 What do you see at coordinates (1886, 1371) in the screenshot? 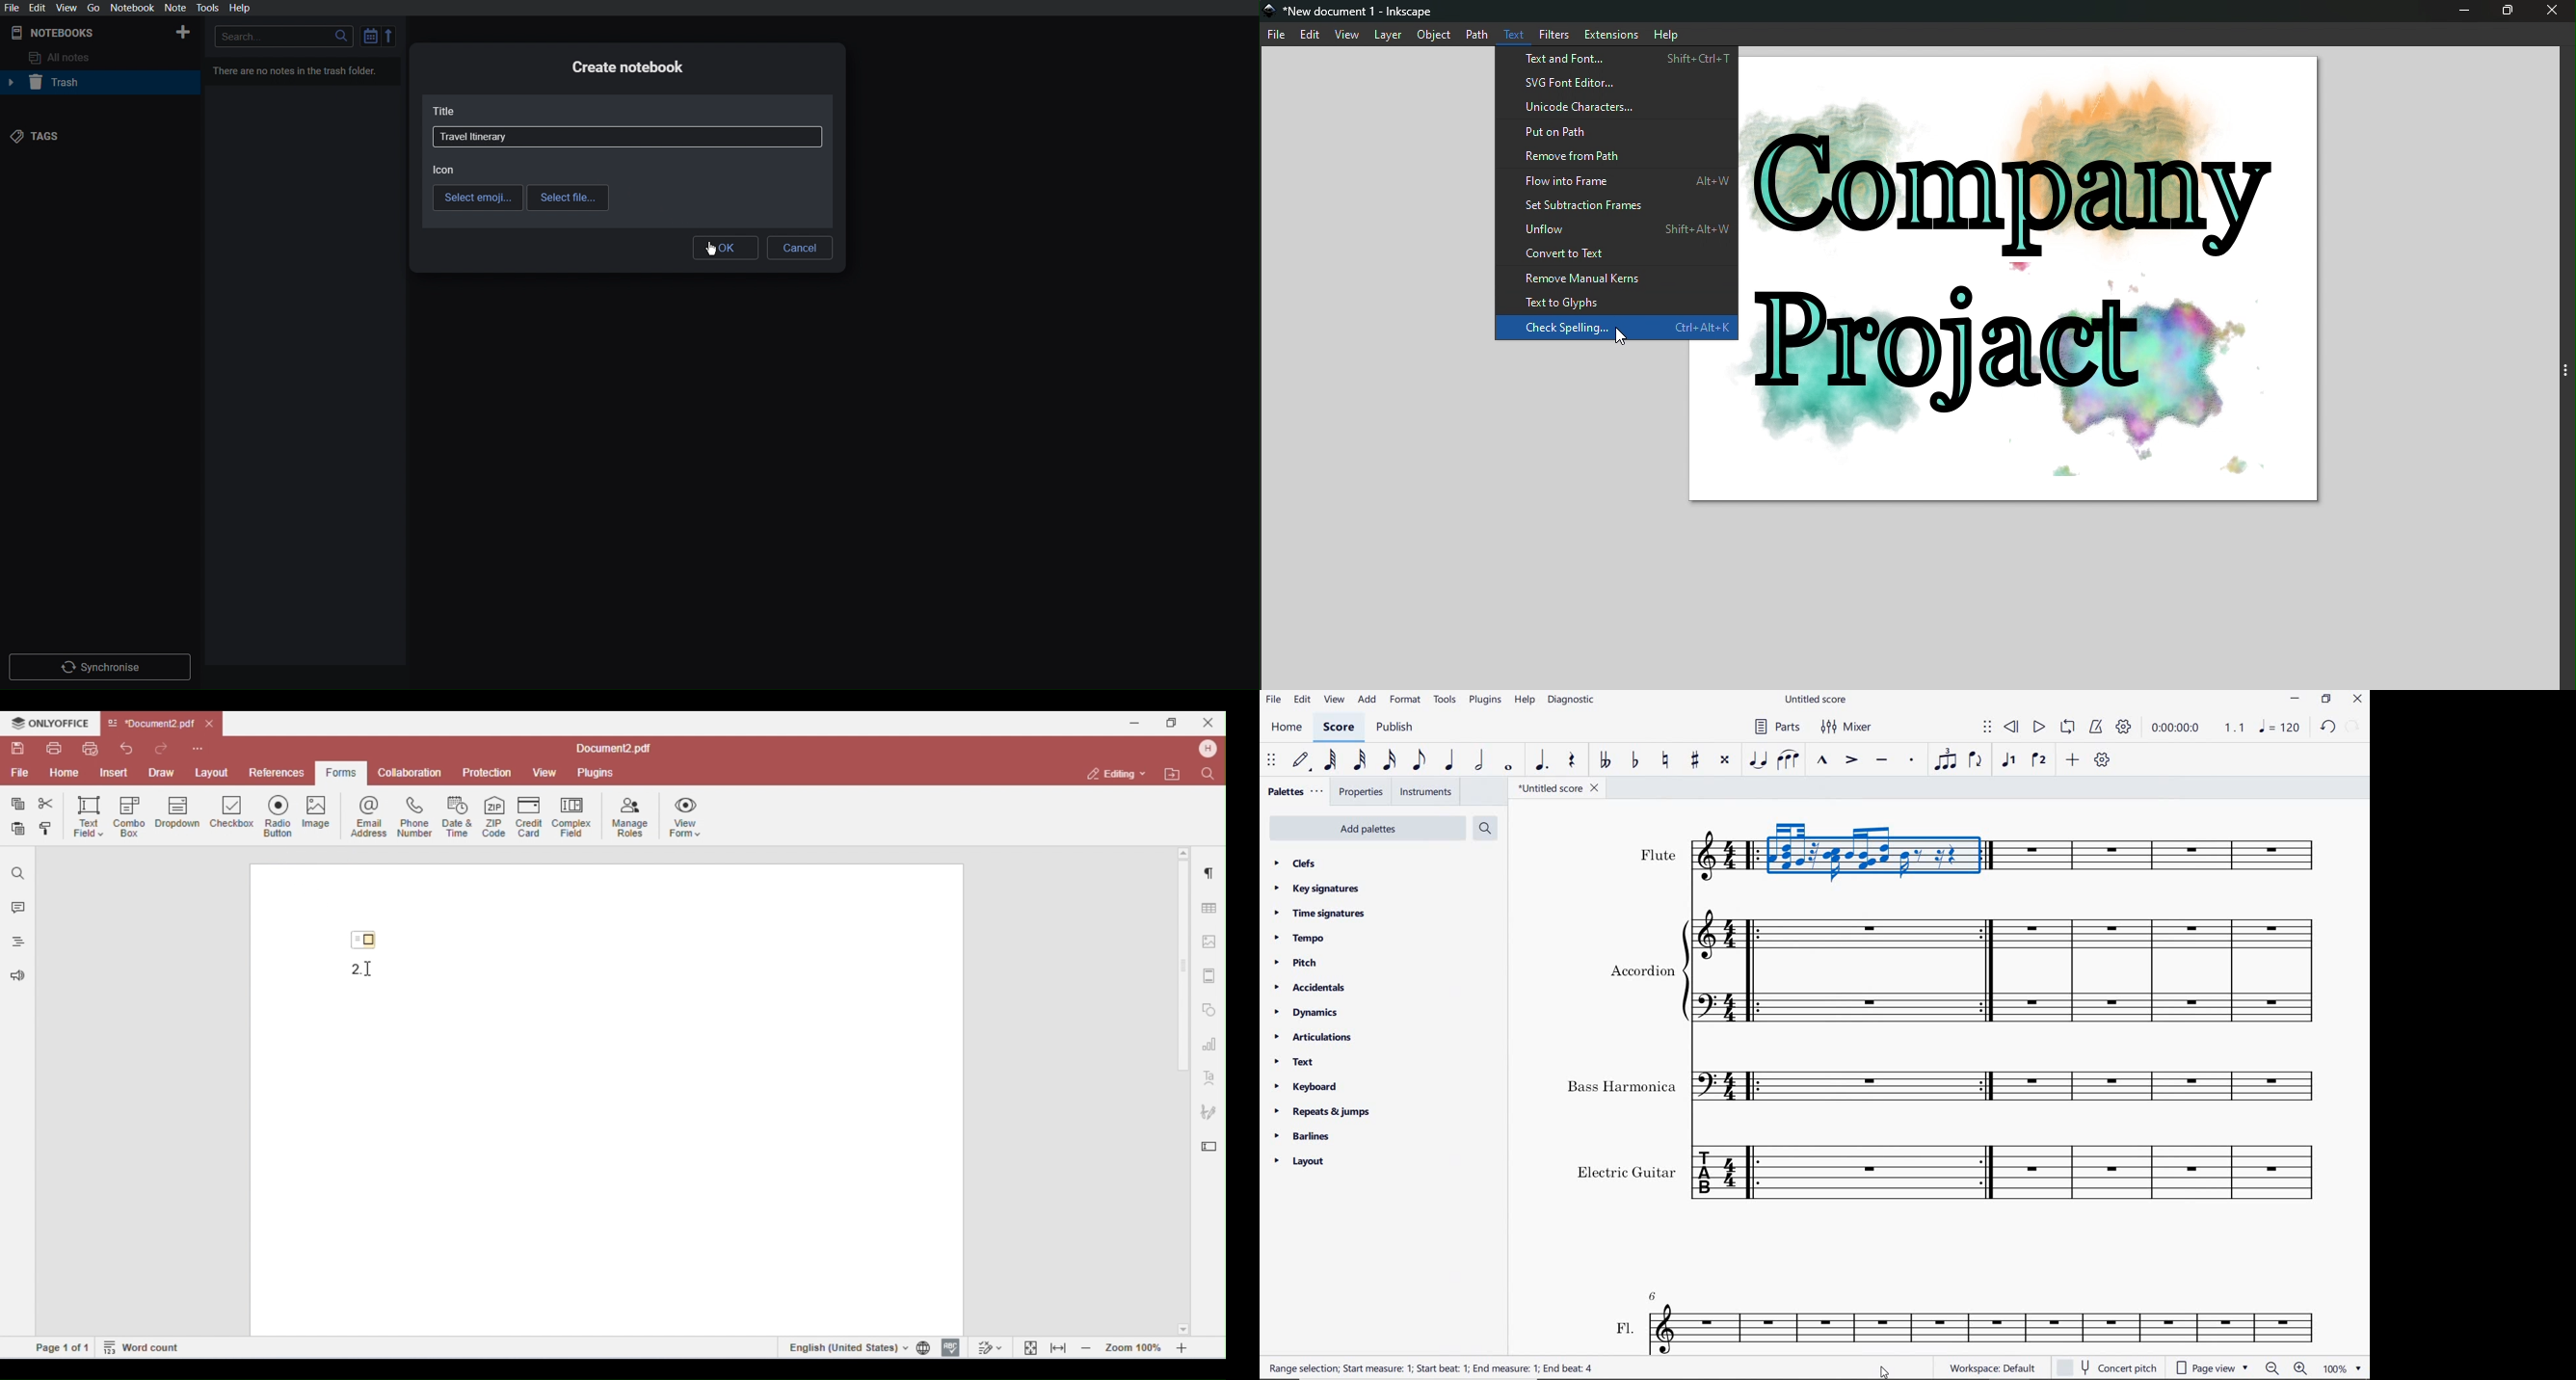
I see `cursor` at bounding box center [1886, 1371].